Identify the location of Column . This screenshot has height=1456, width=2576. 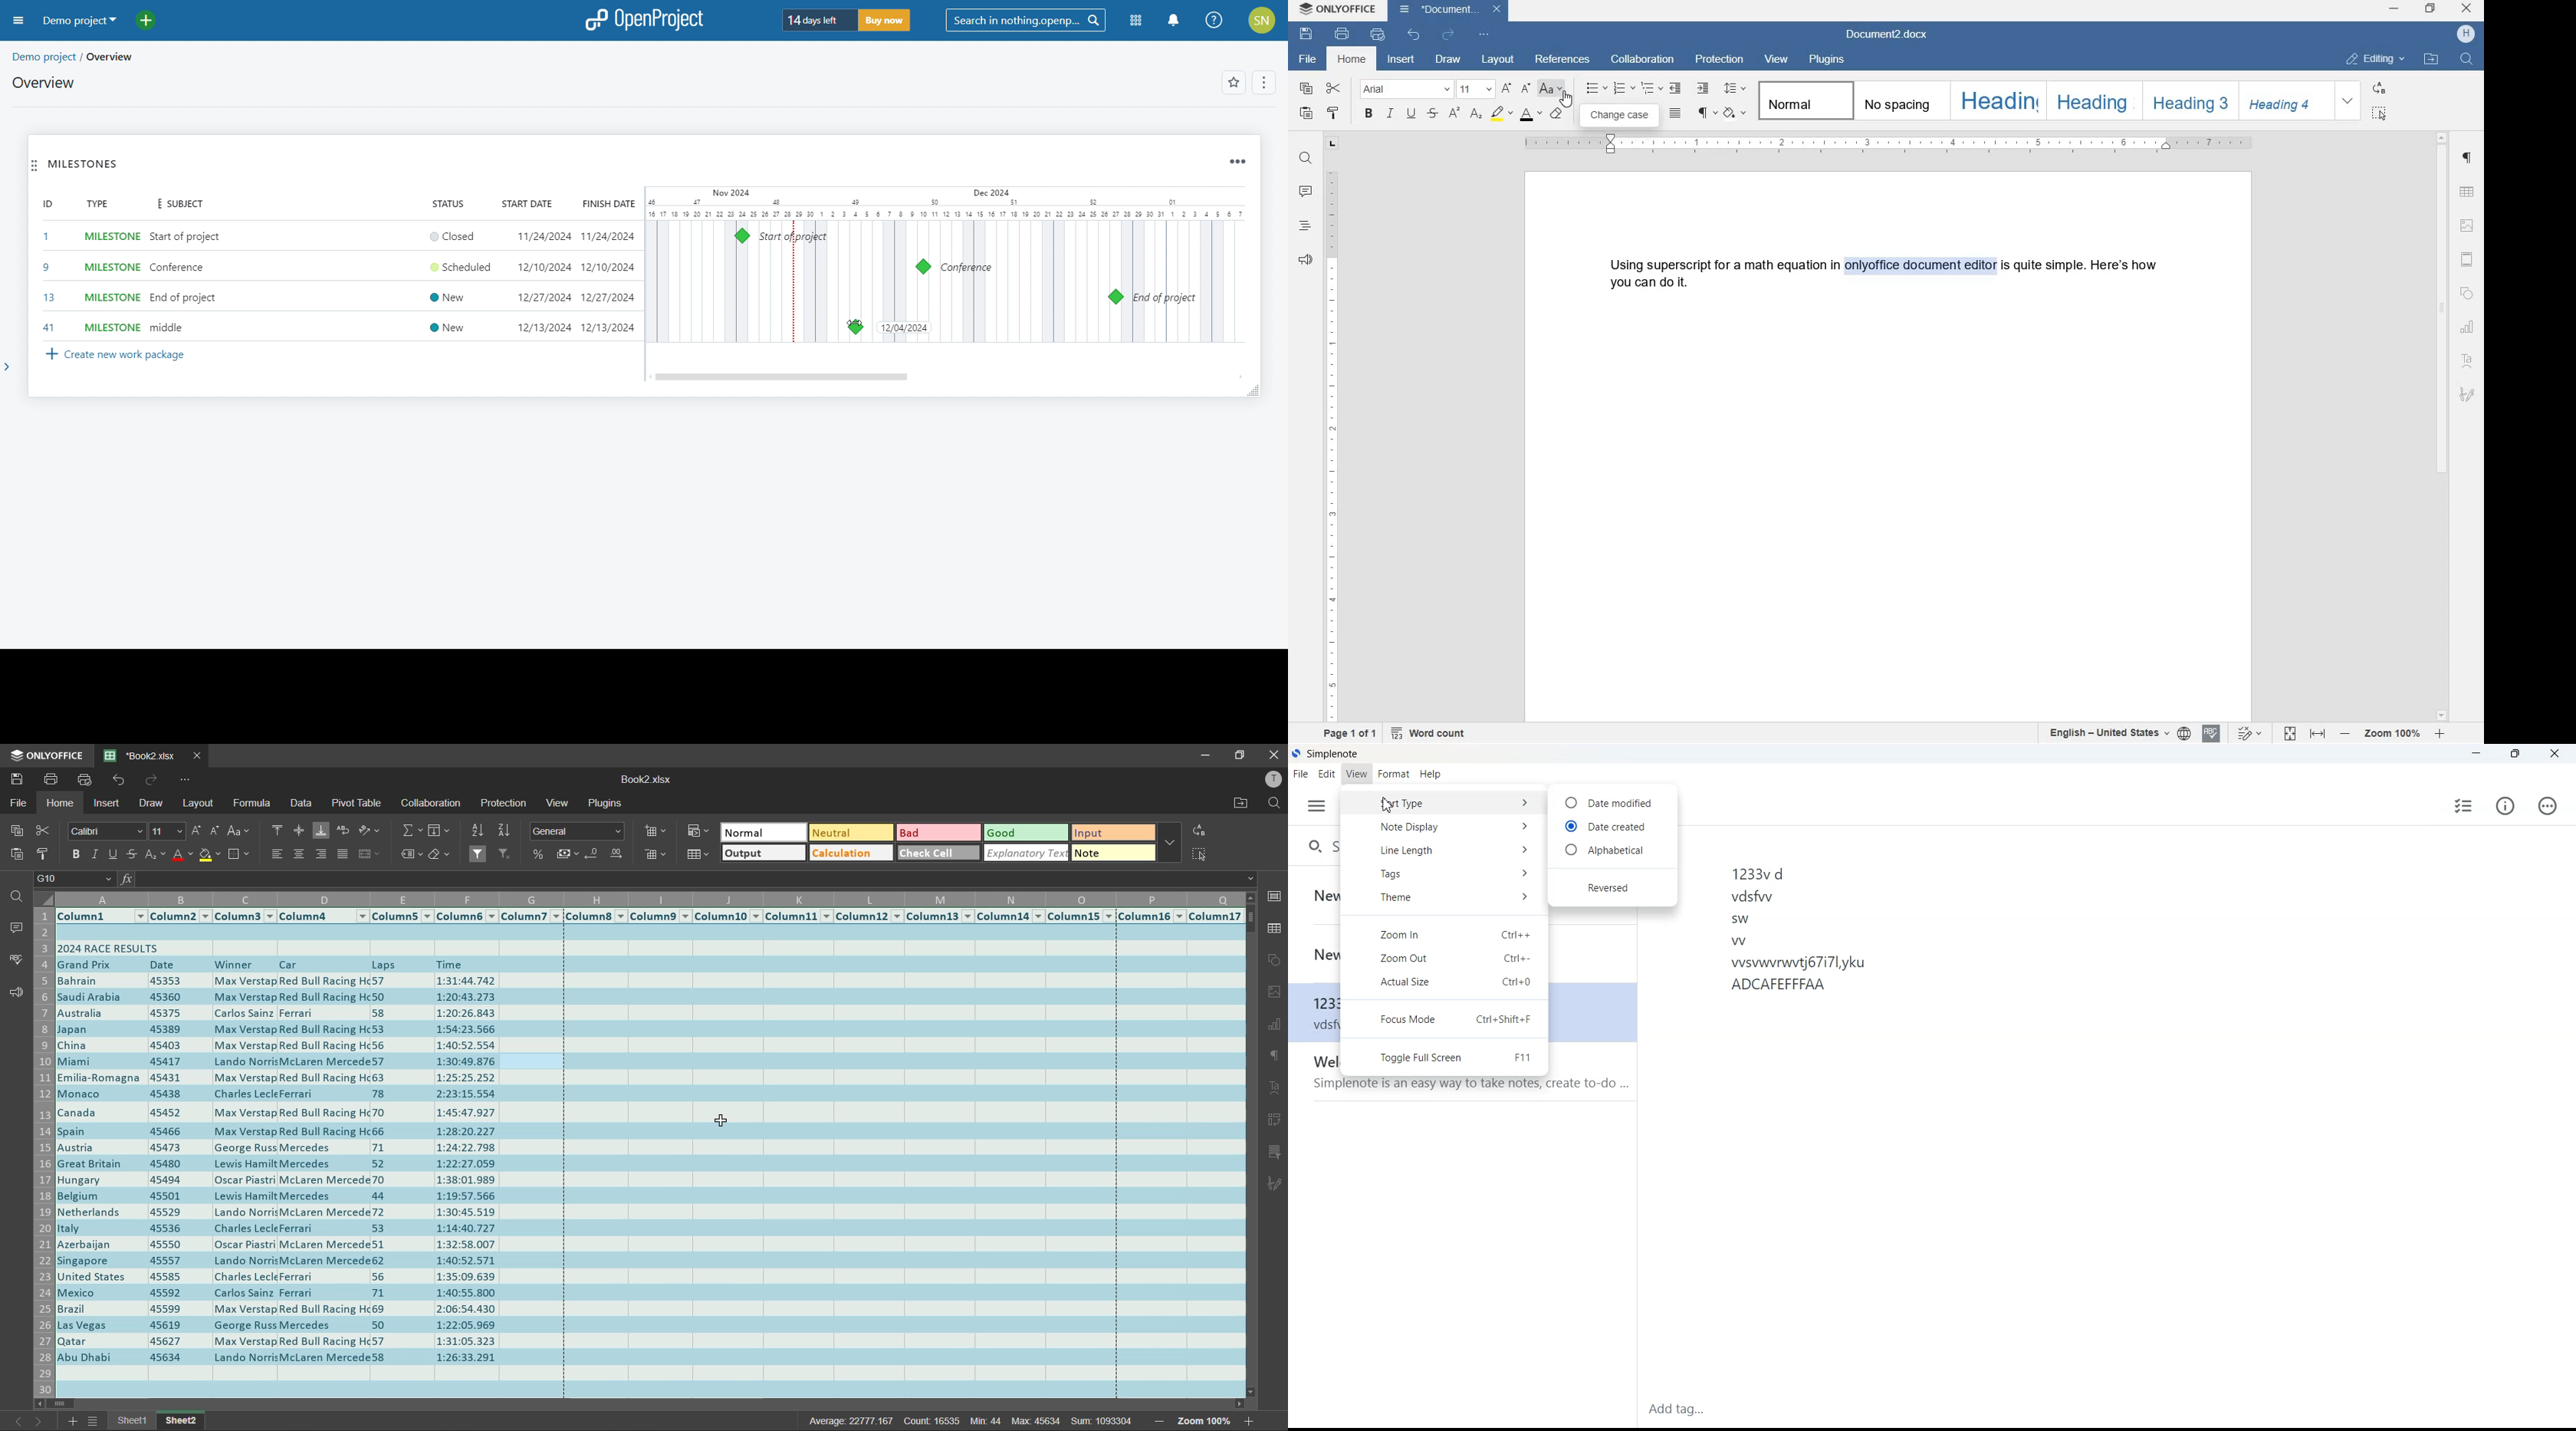
(1082, 917).